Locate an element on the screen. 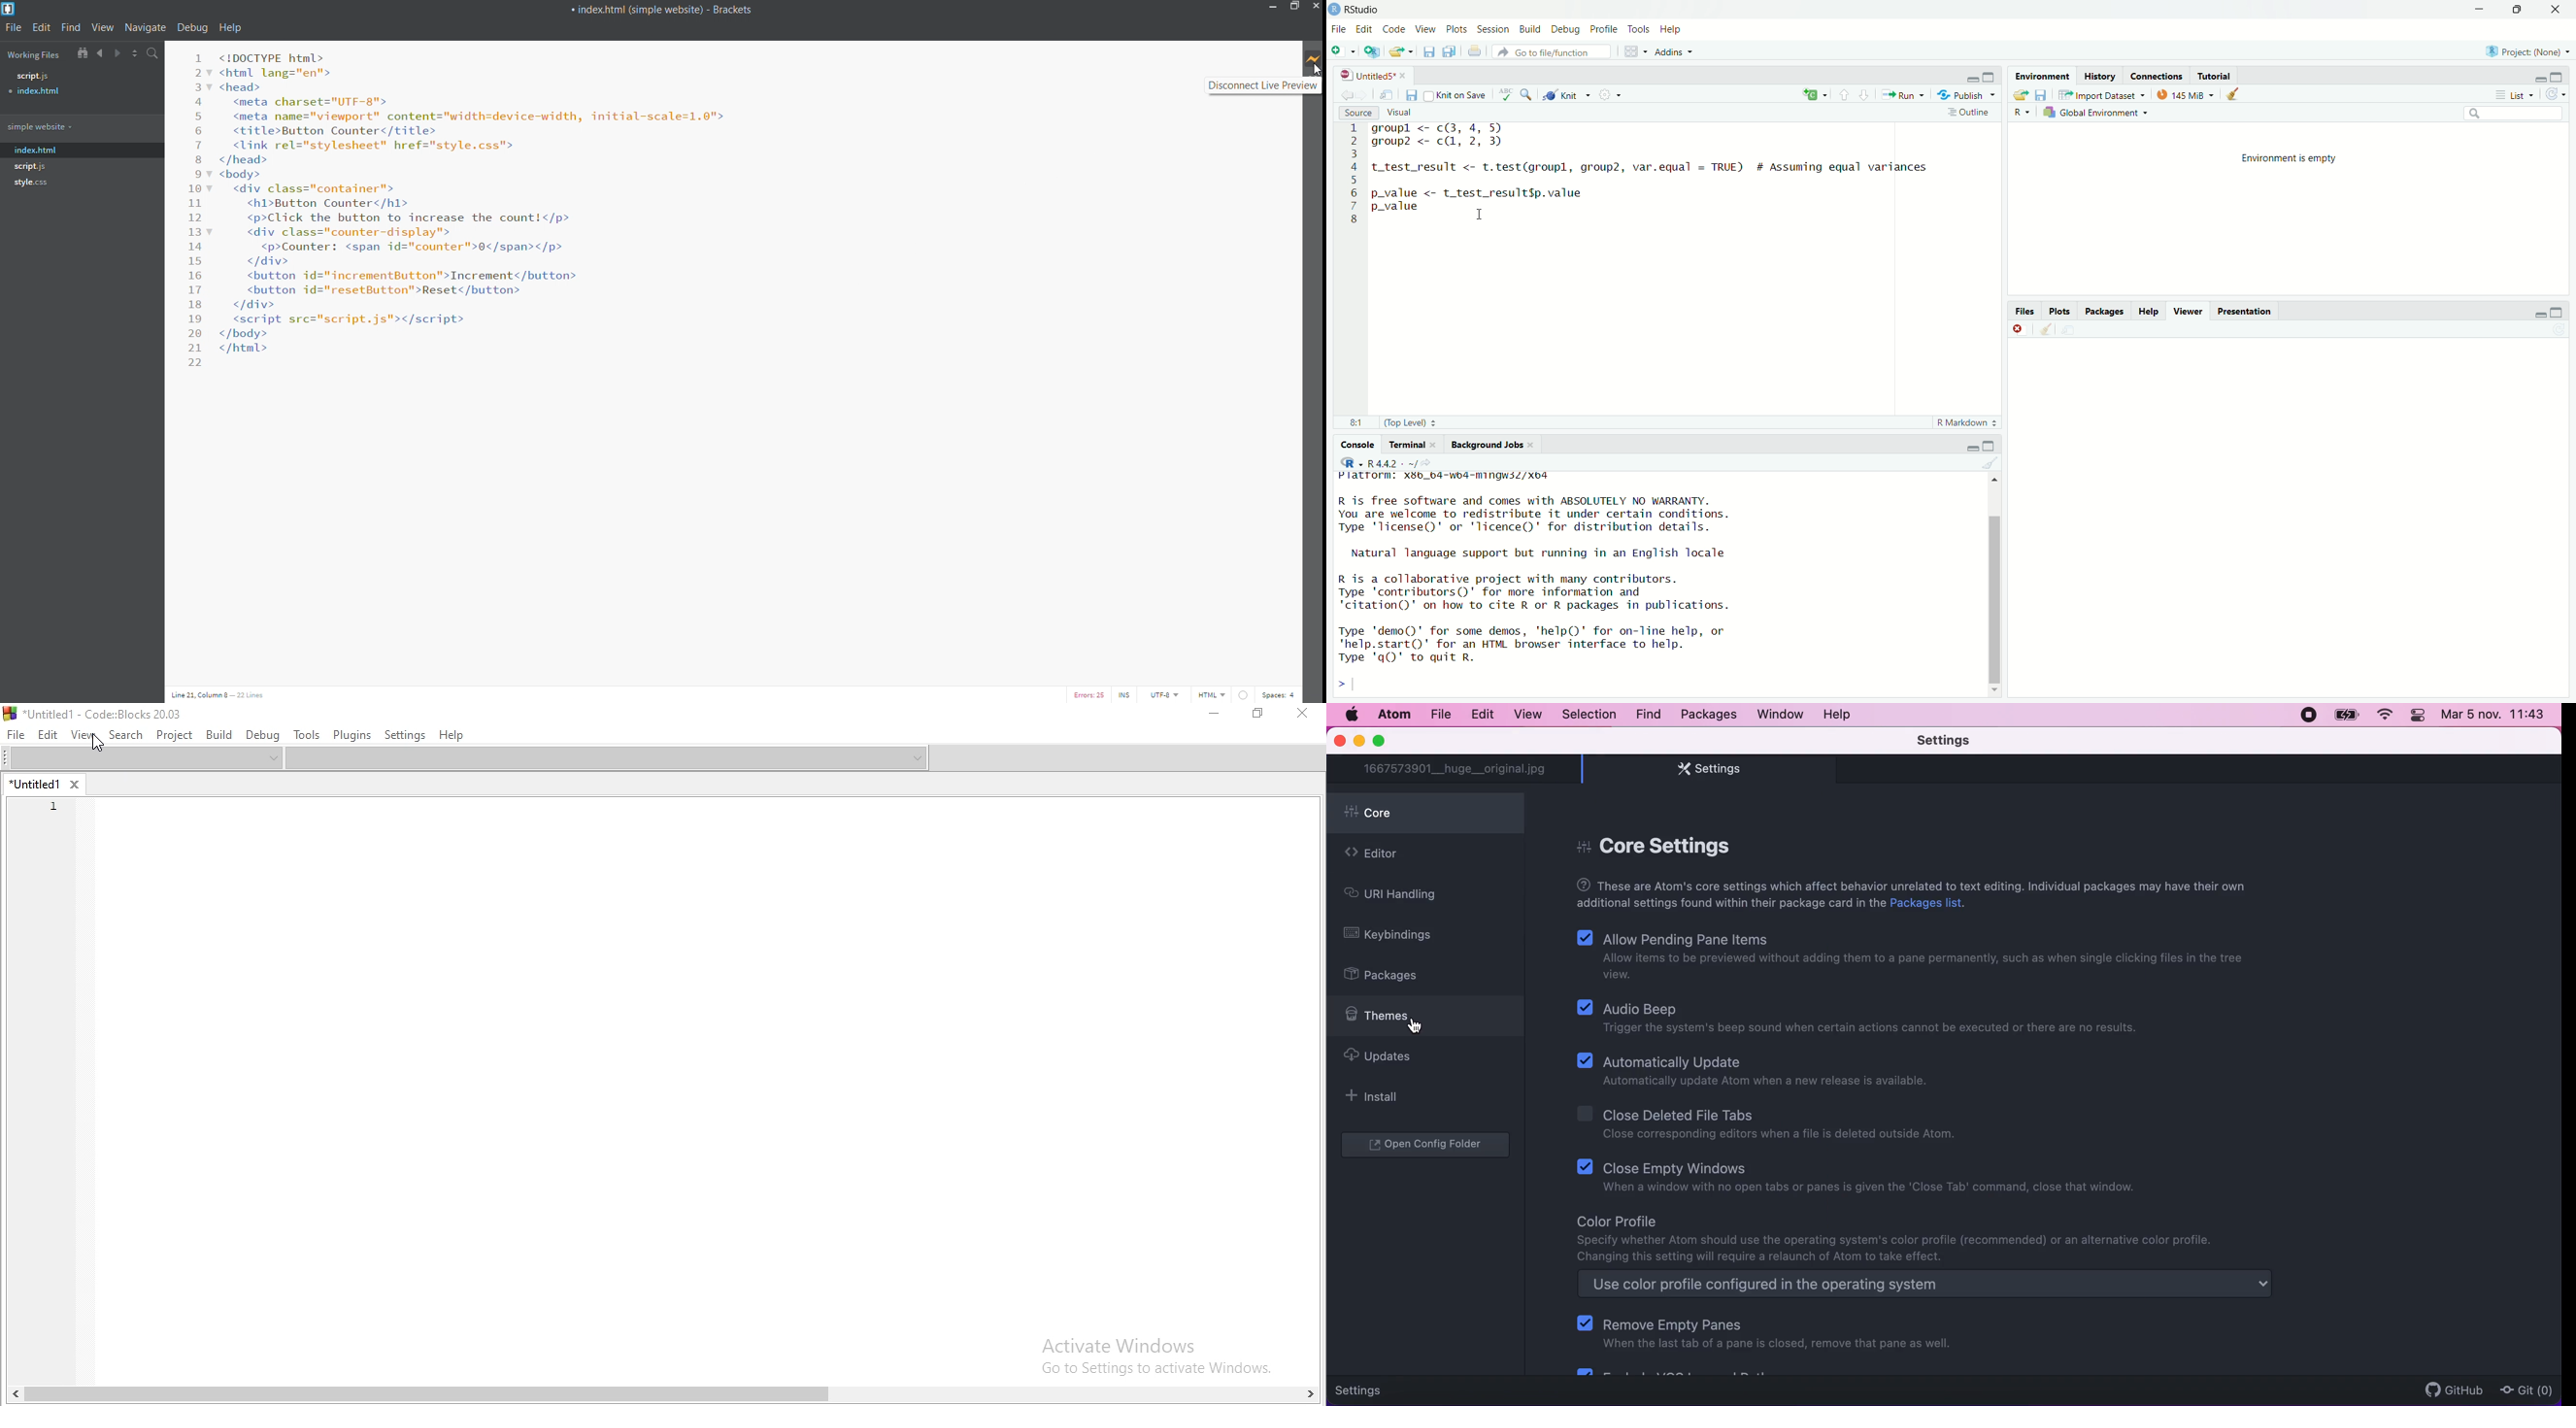 The width and height of the screenshot is (2576, 1428). OPEN AN EXISTING FILE is located at coordinates (1401, 51).